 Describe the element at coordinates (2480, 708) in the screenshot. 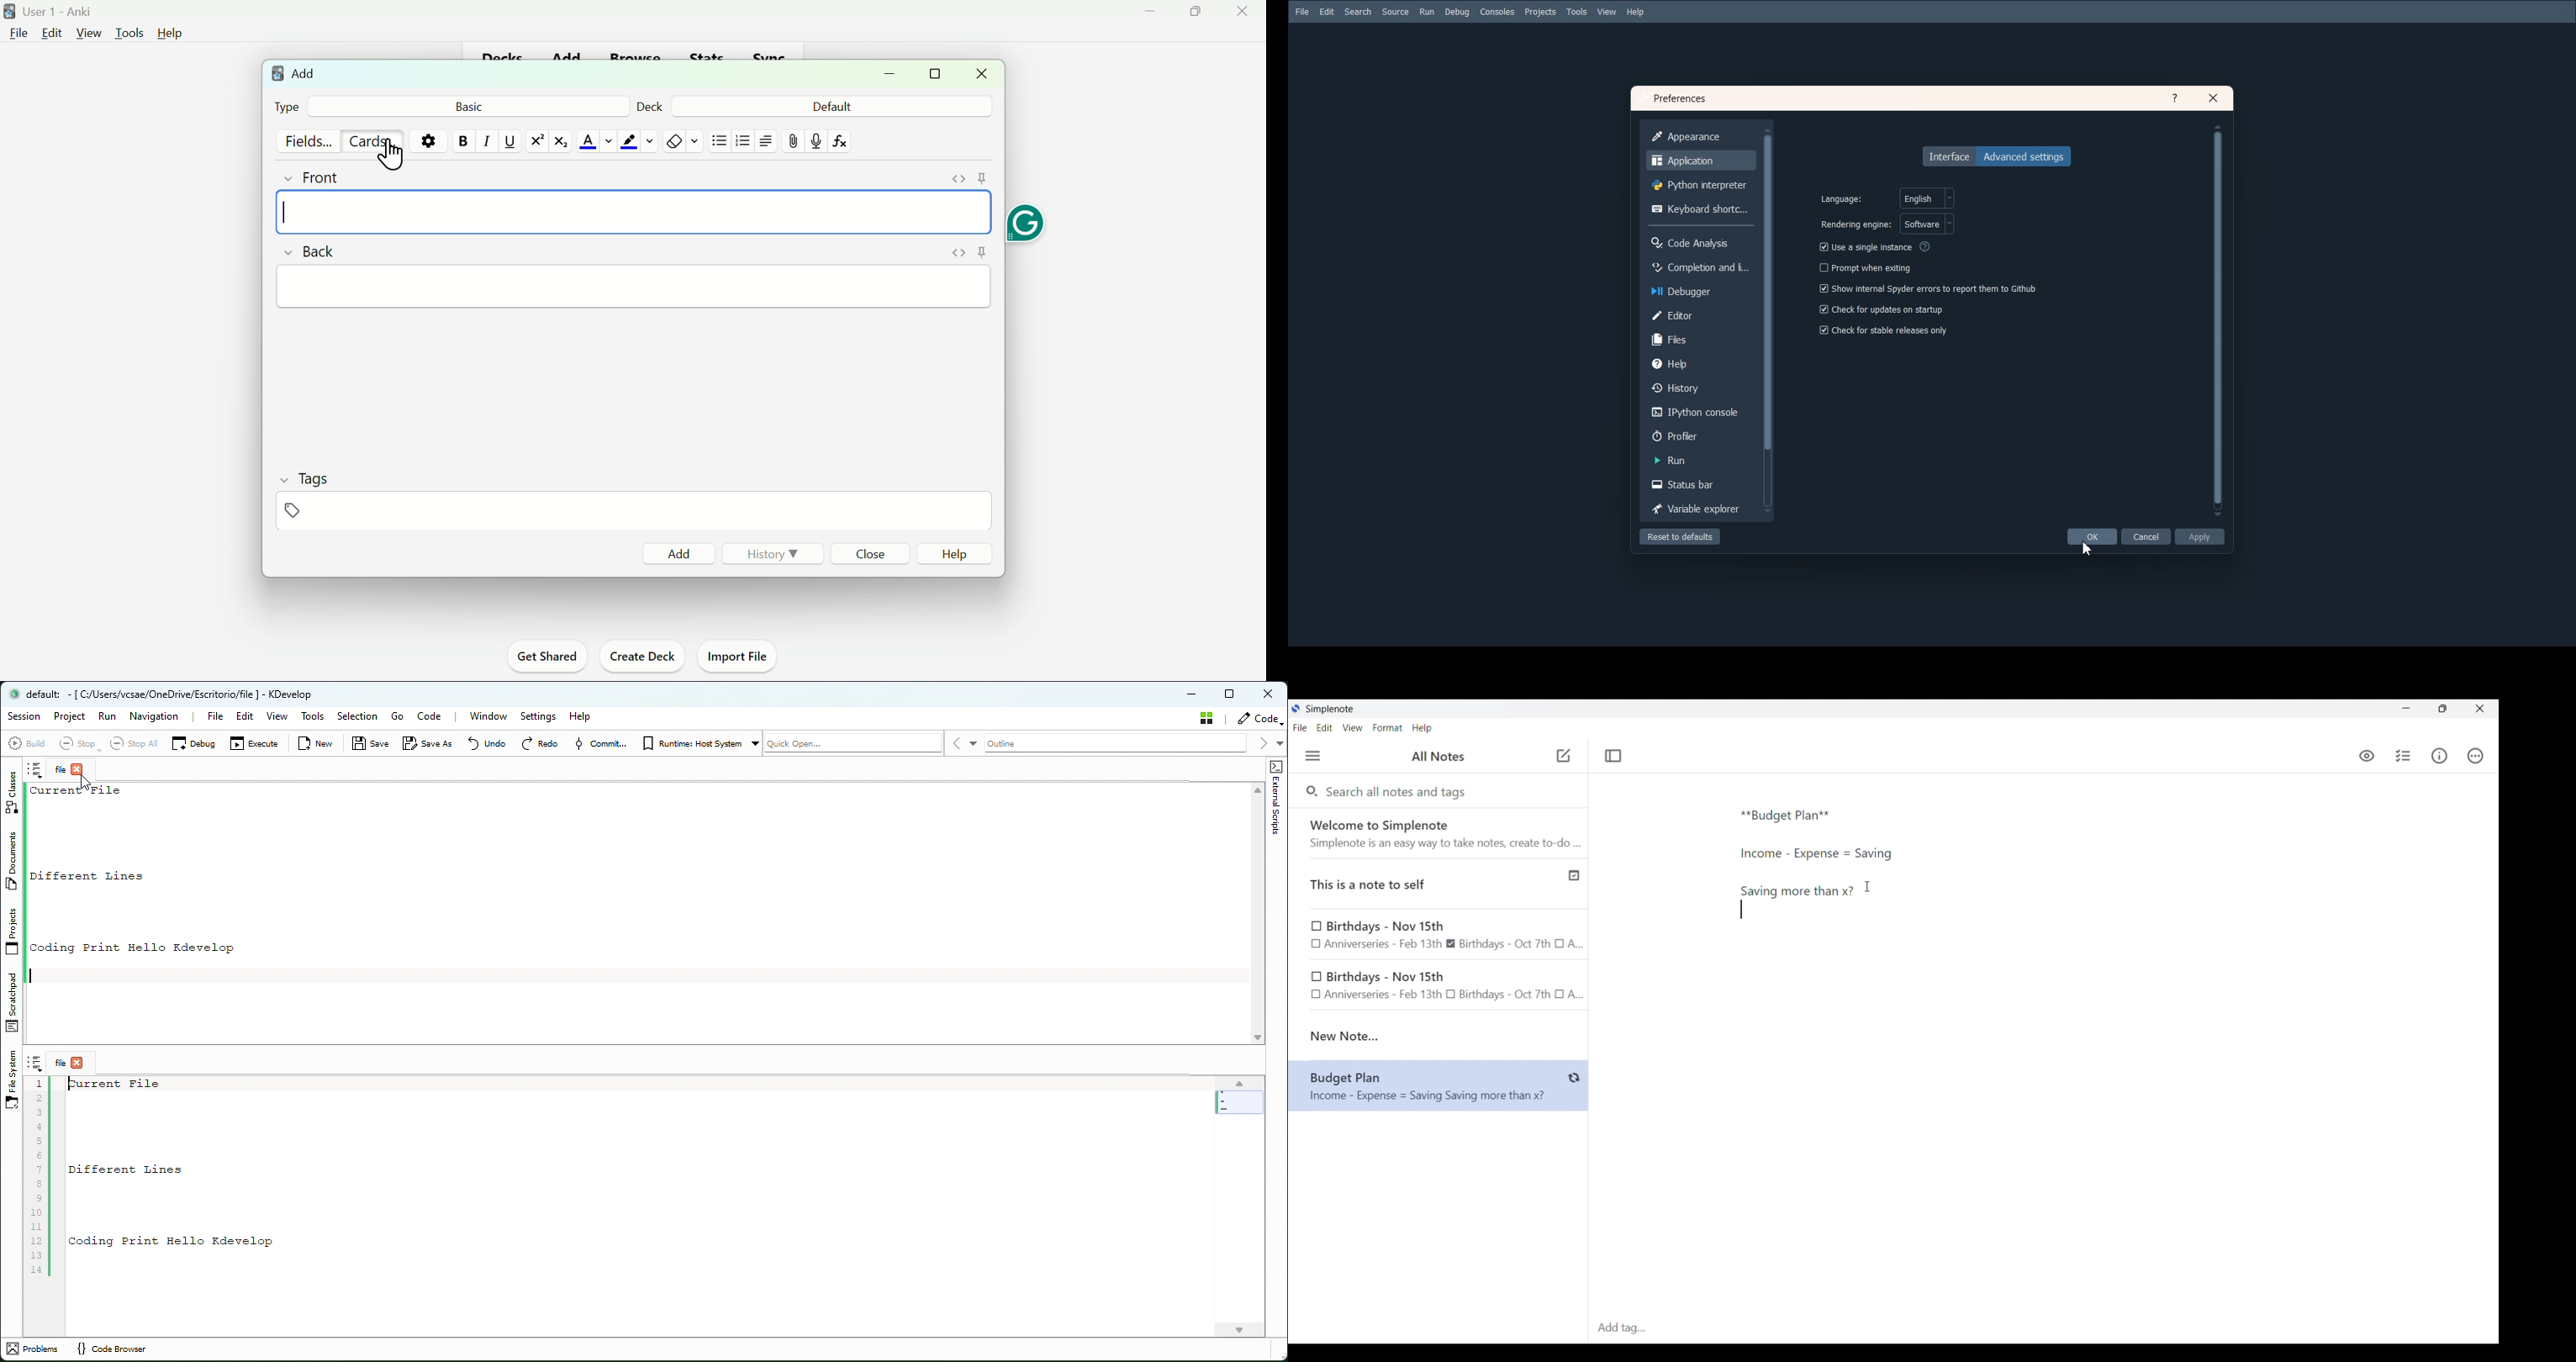

I see `Close interface` at that location.